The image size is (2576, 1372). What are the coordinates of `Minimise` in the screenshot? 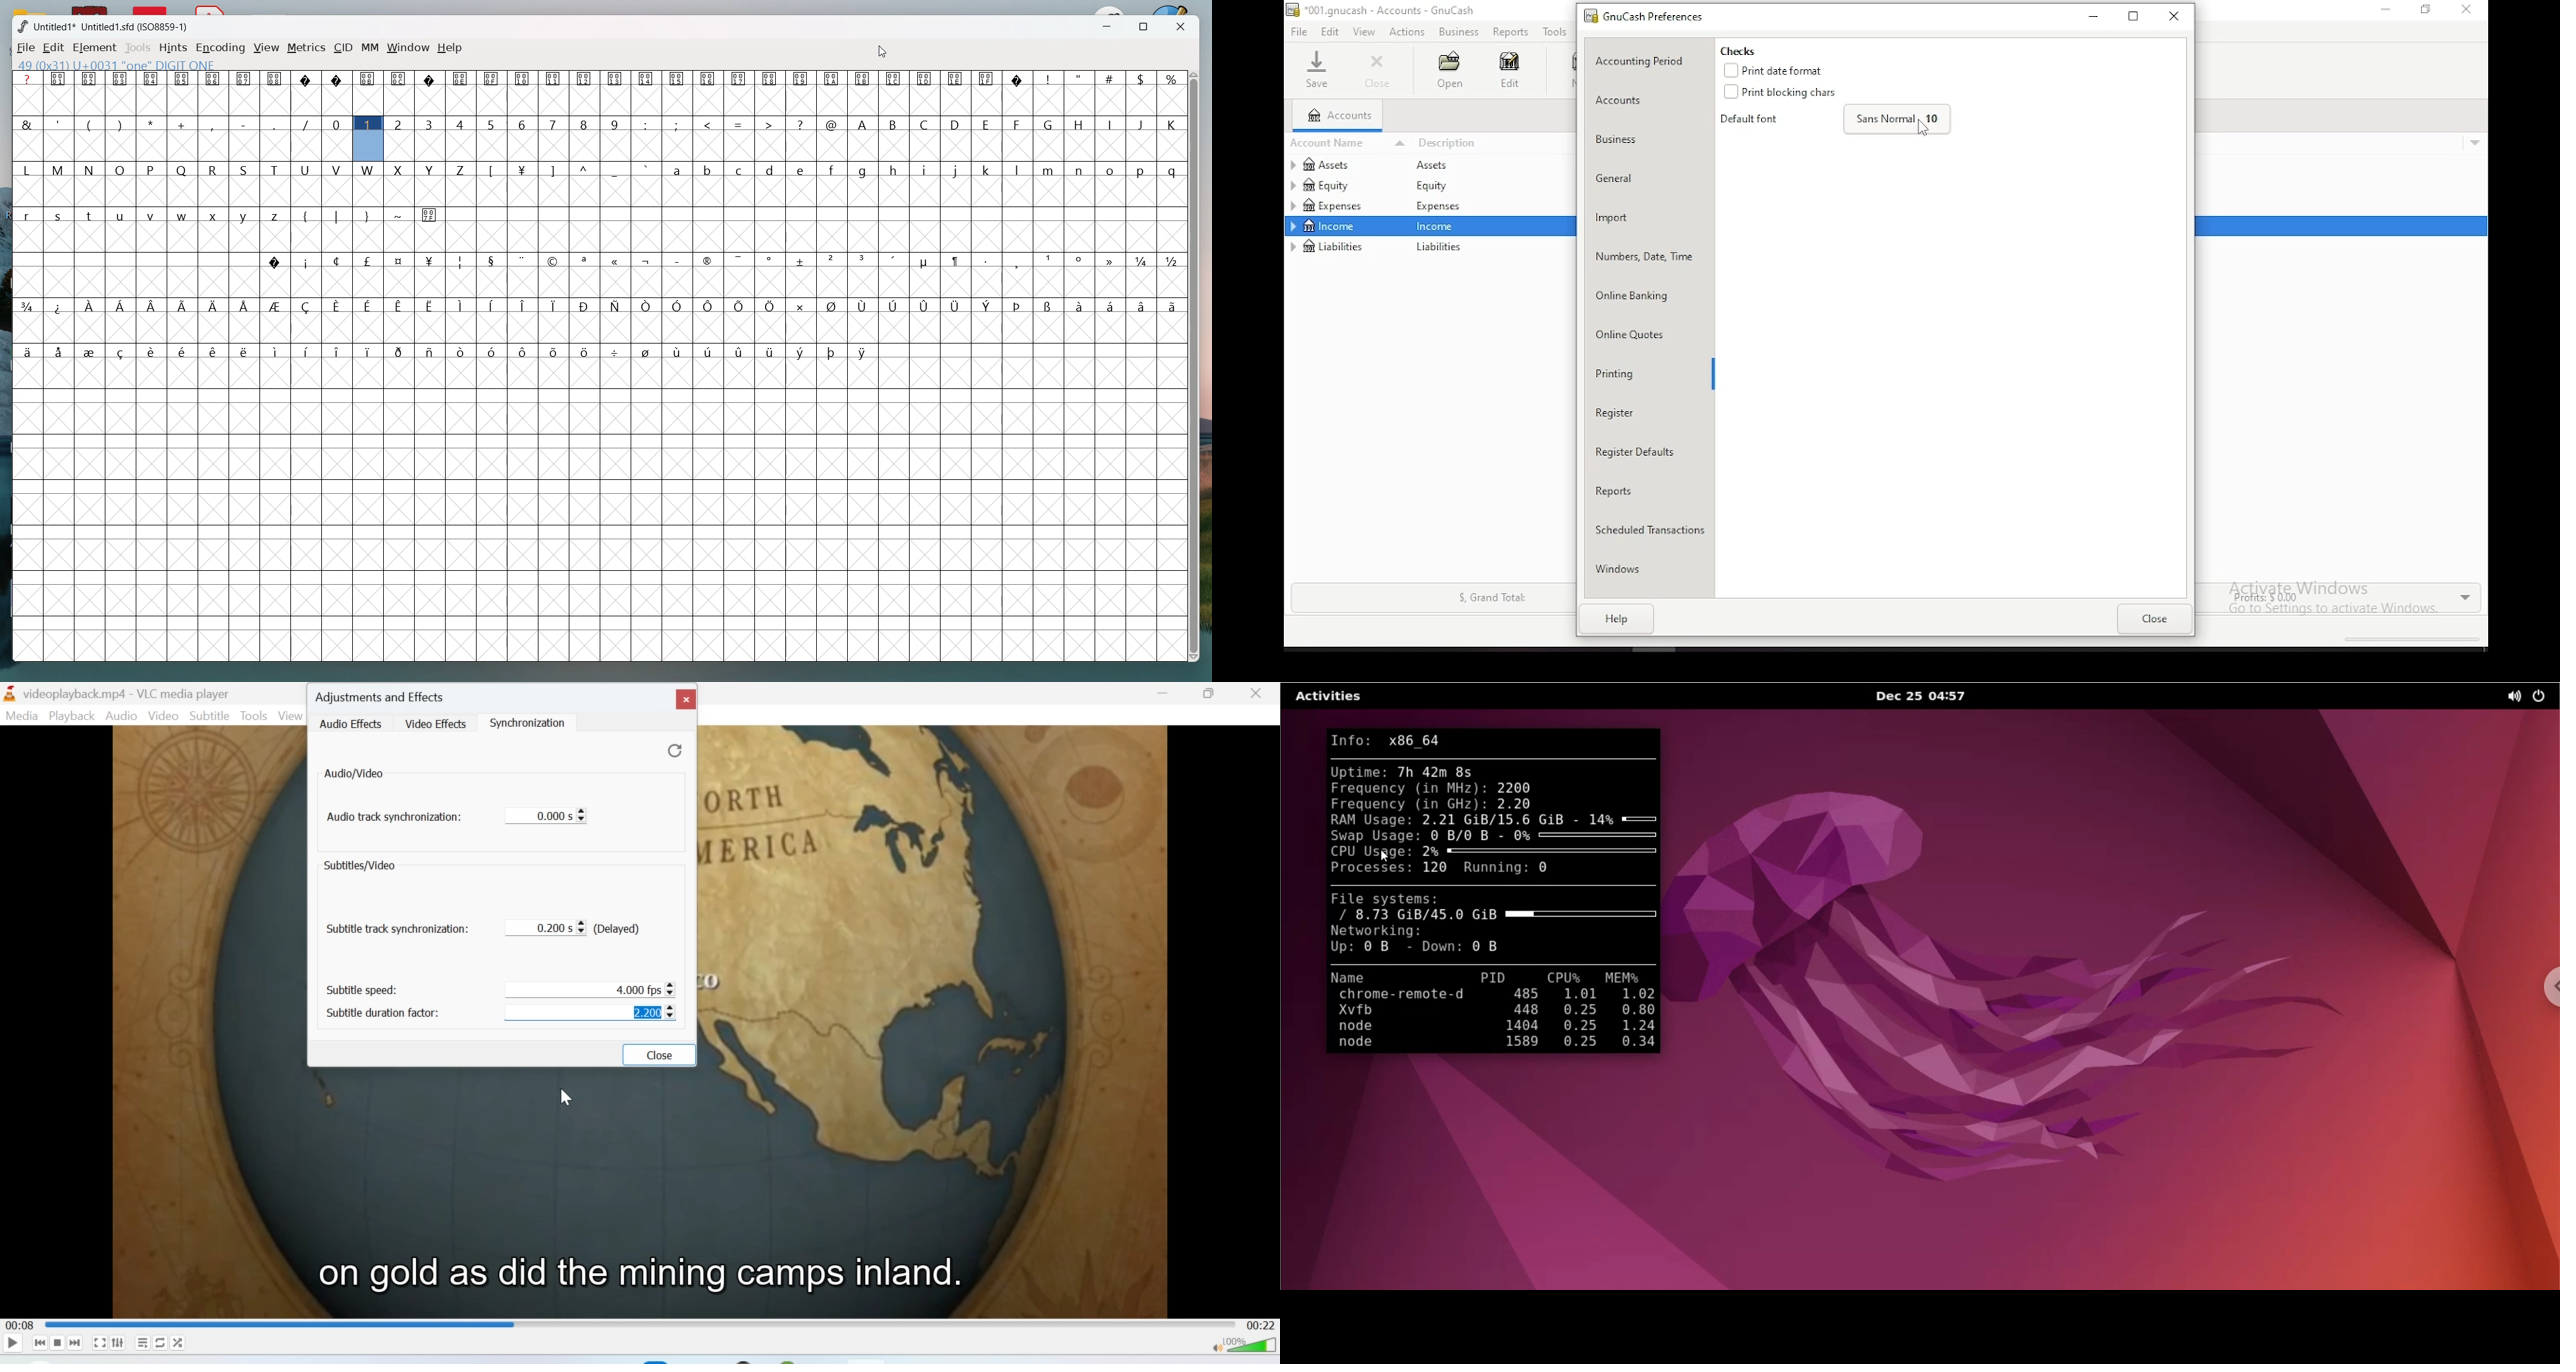 It's located at (1163, 694).